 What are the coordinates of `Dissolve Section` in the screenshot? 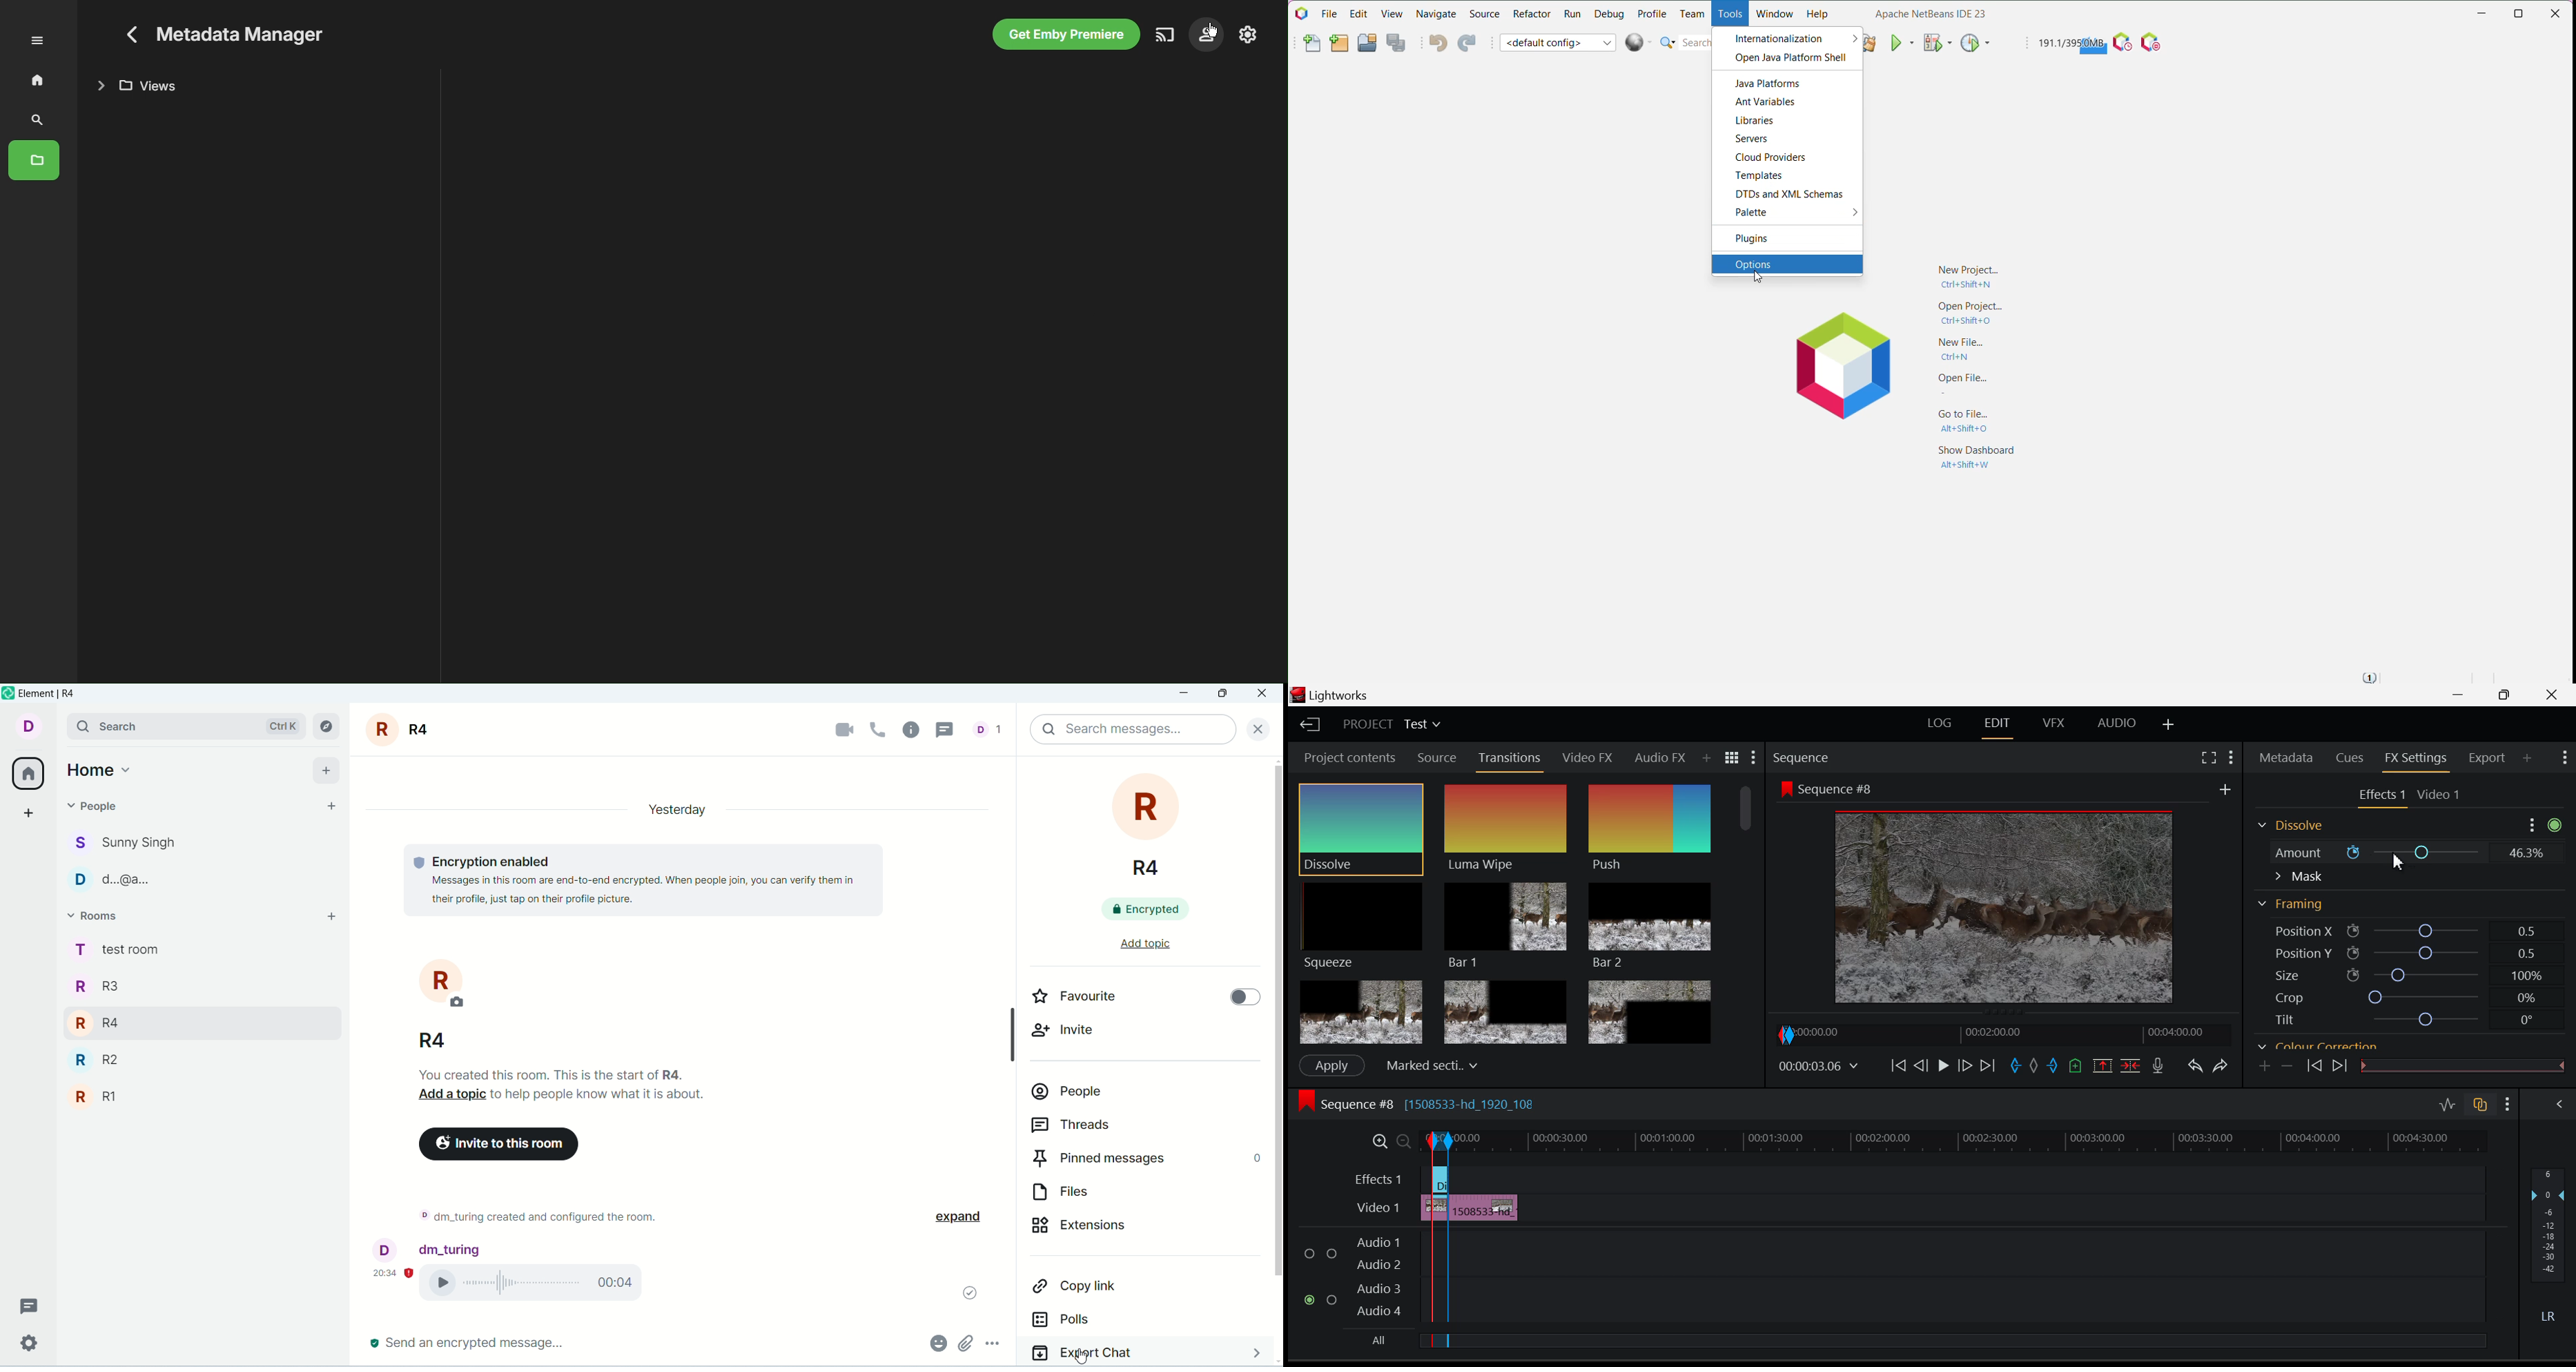 It's located at (2294, 826).